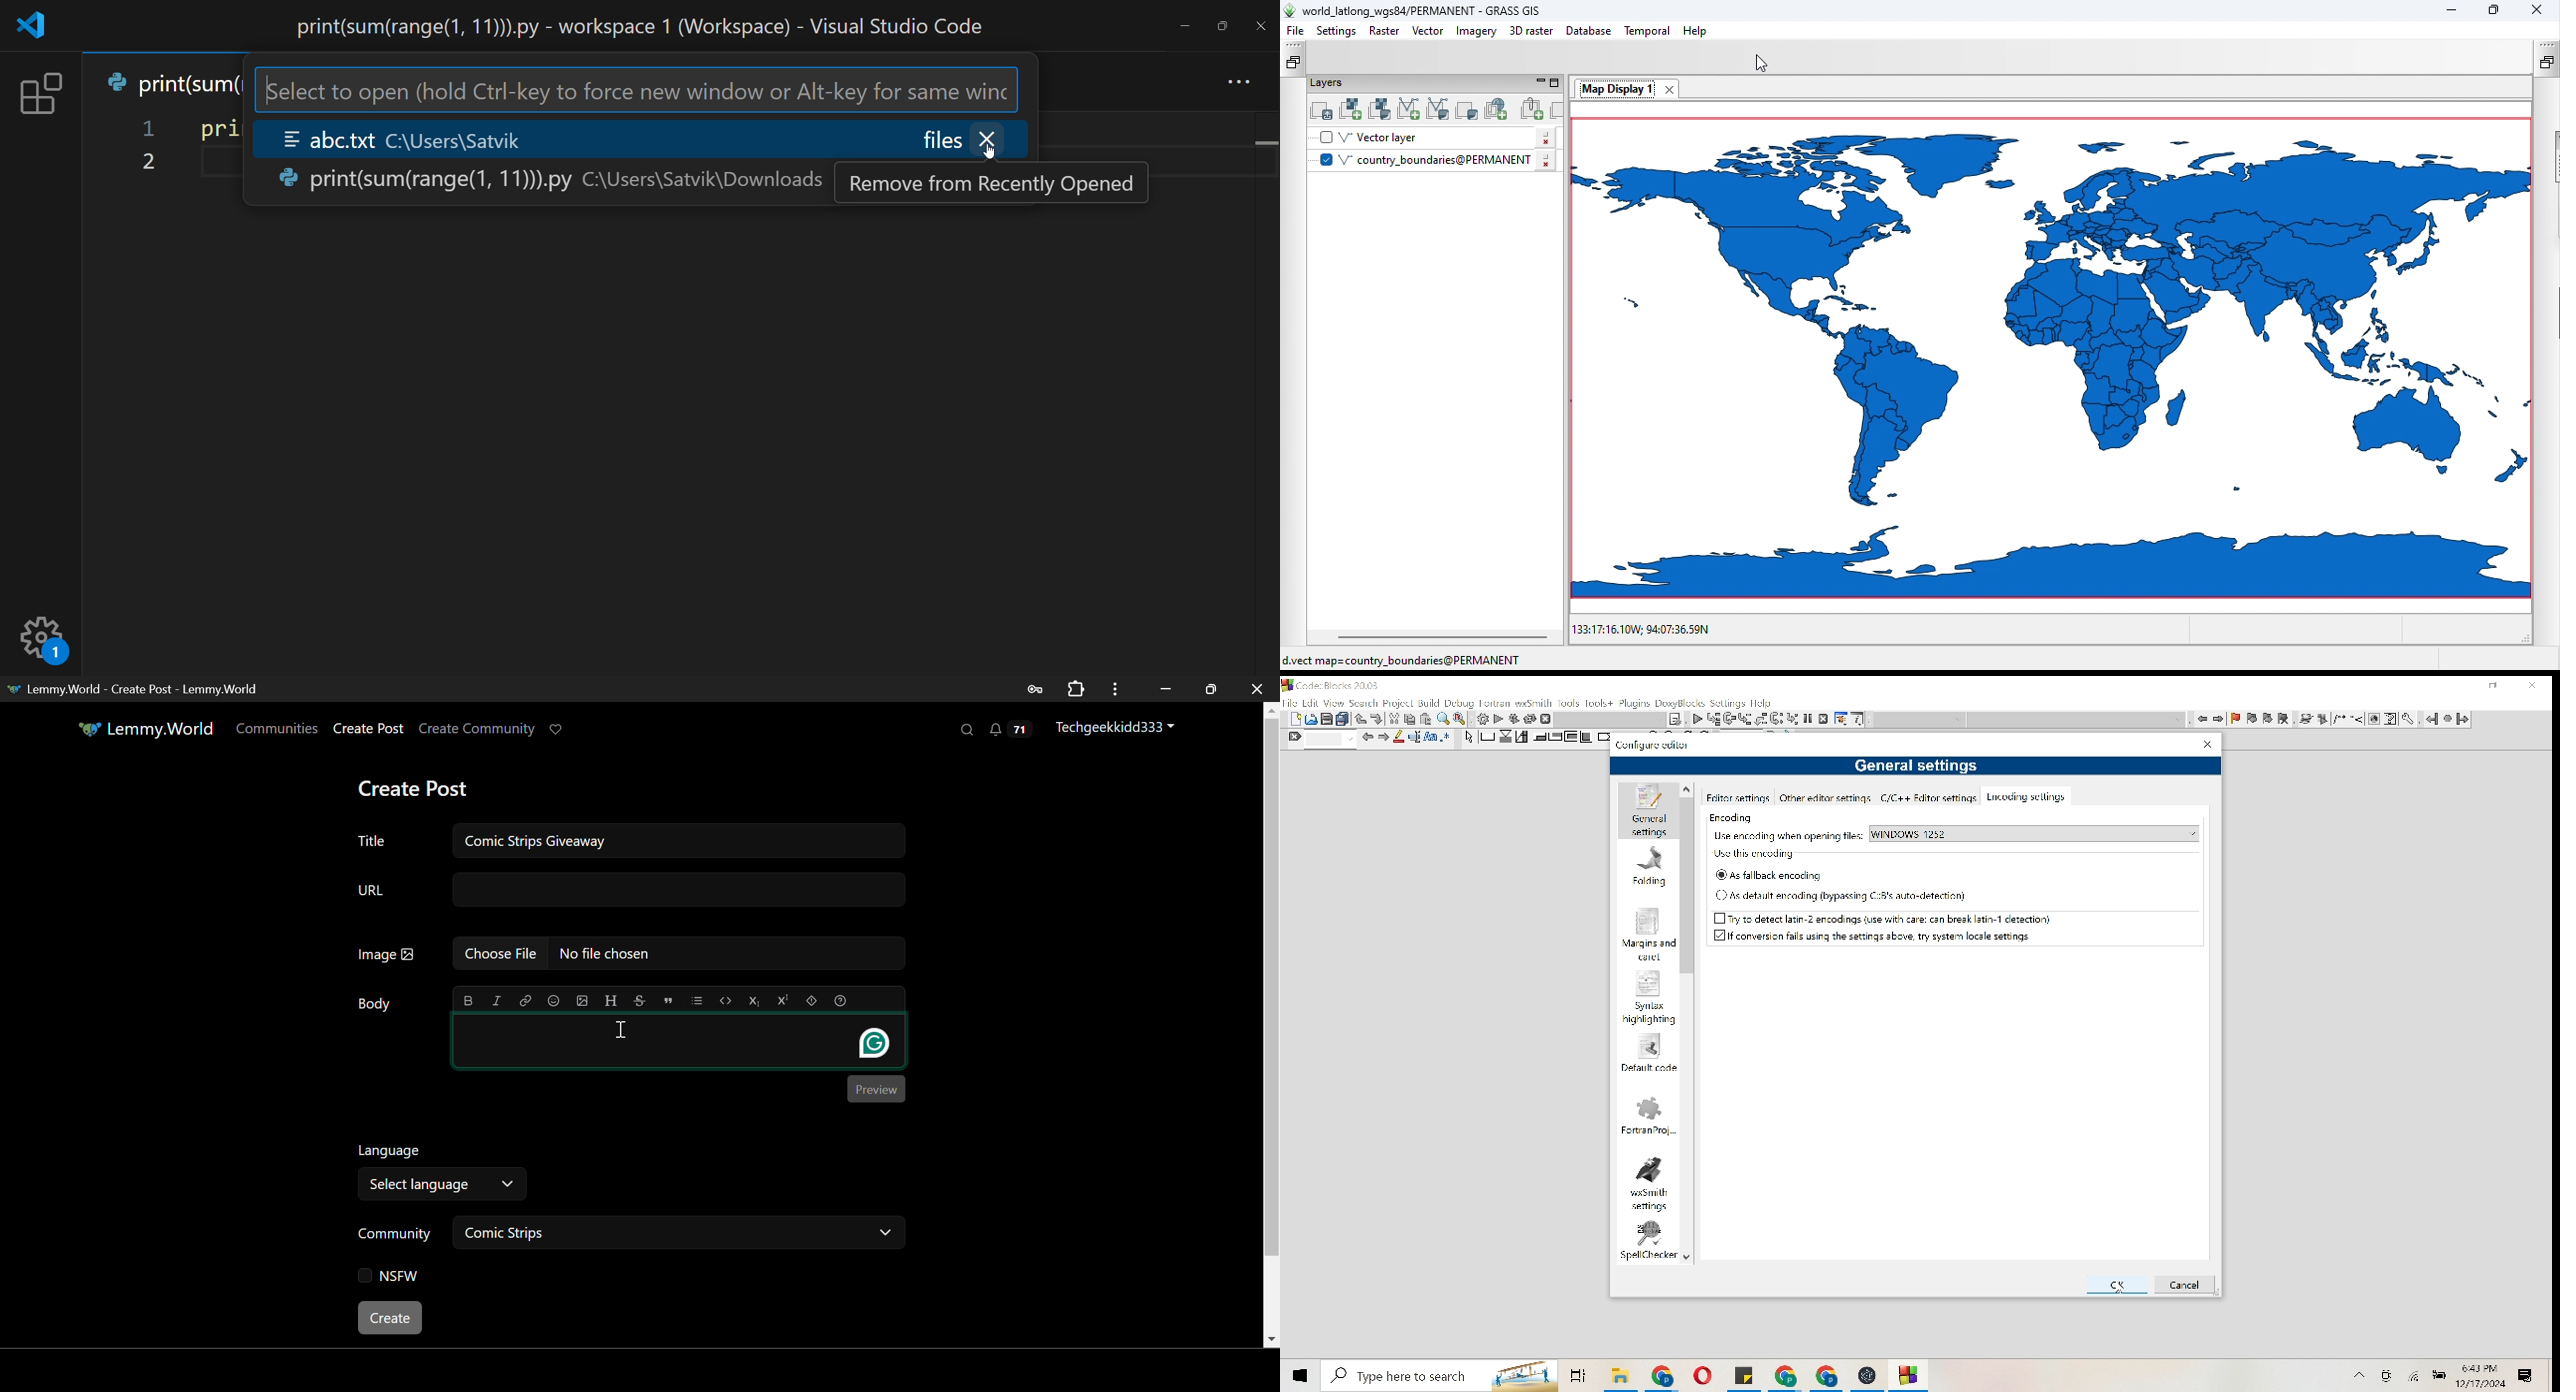  What do you see at coordinates (1676, 719) in the screenshot?
I see `Note` at bounding box center [1676, 719].